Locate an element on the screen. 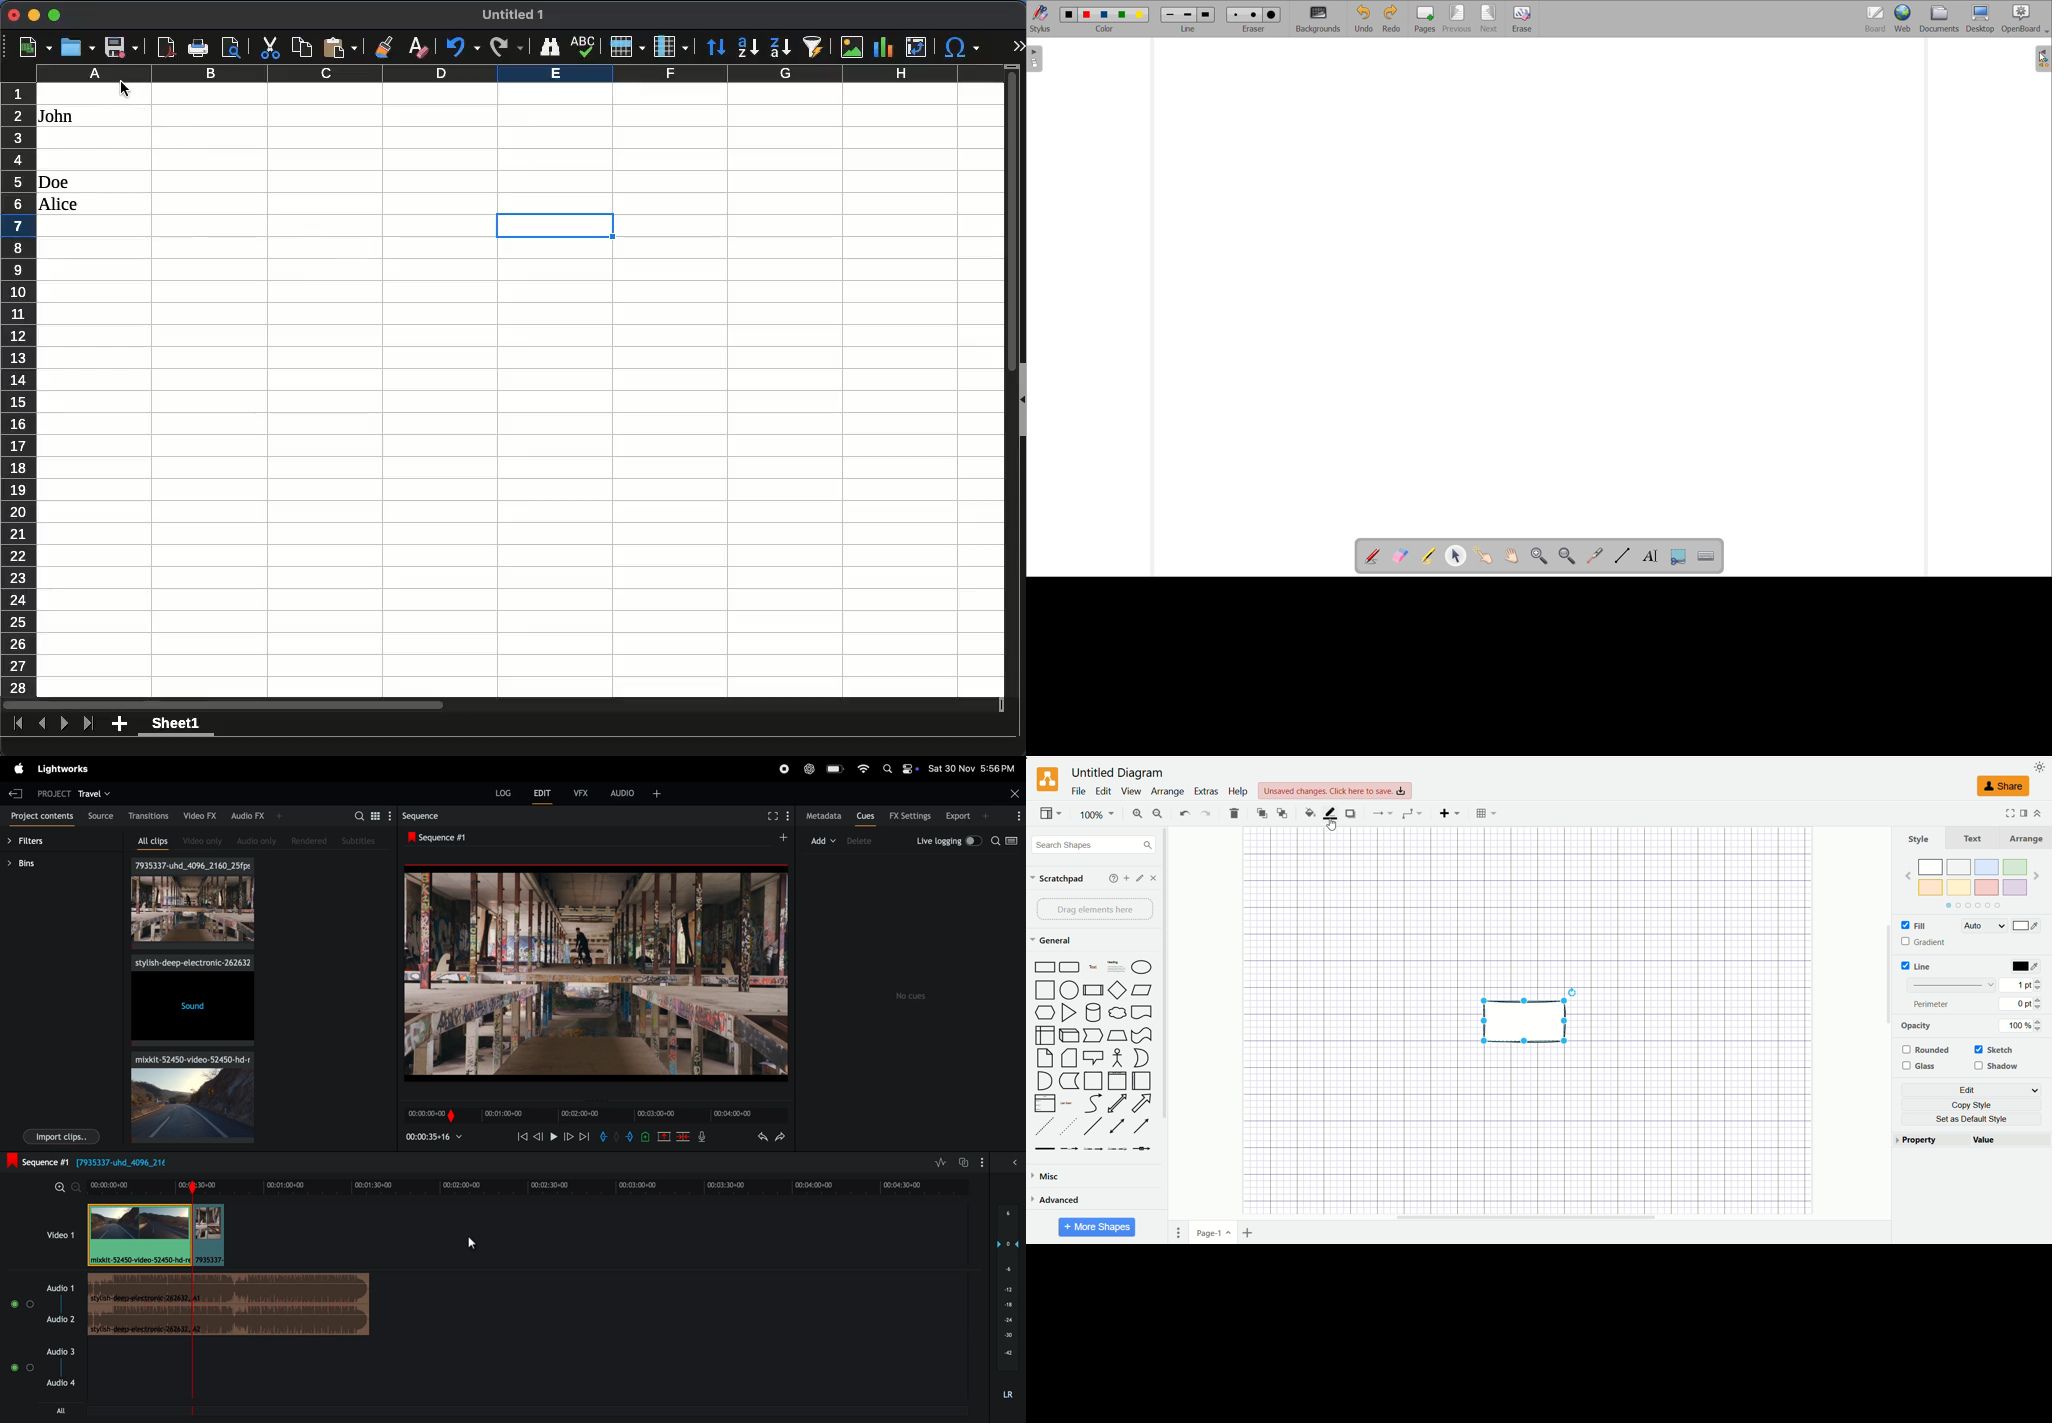  1 pt is located at coordinates (2022, 985).